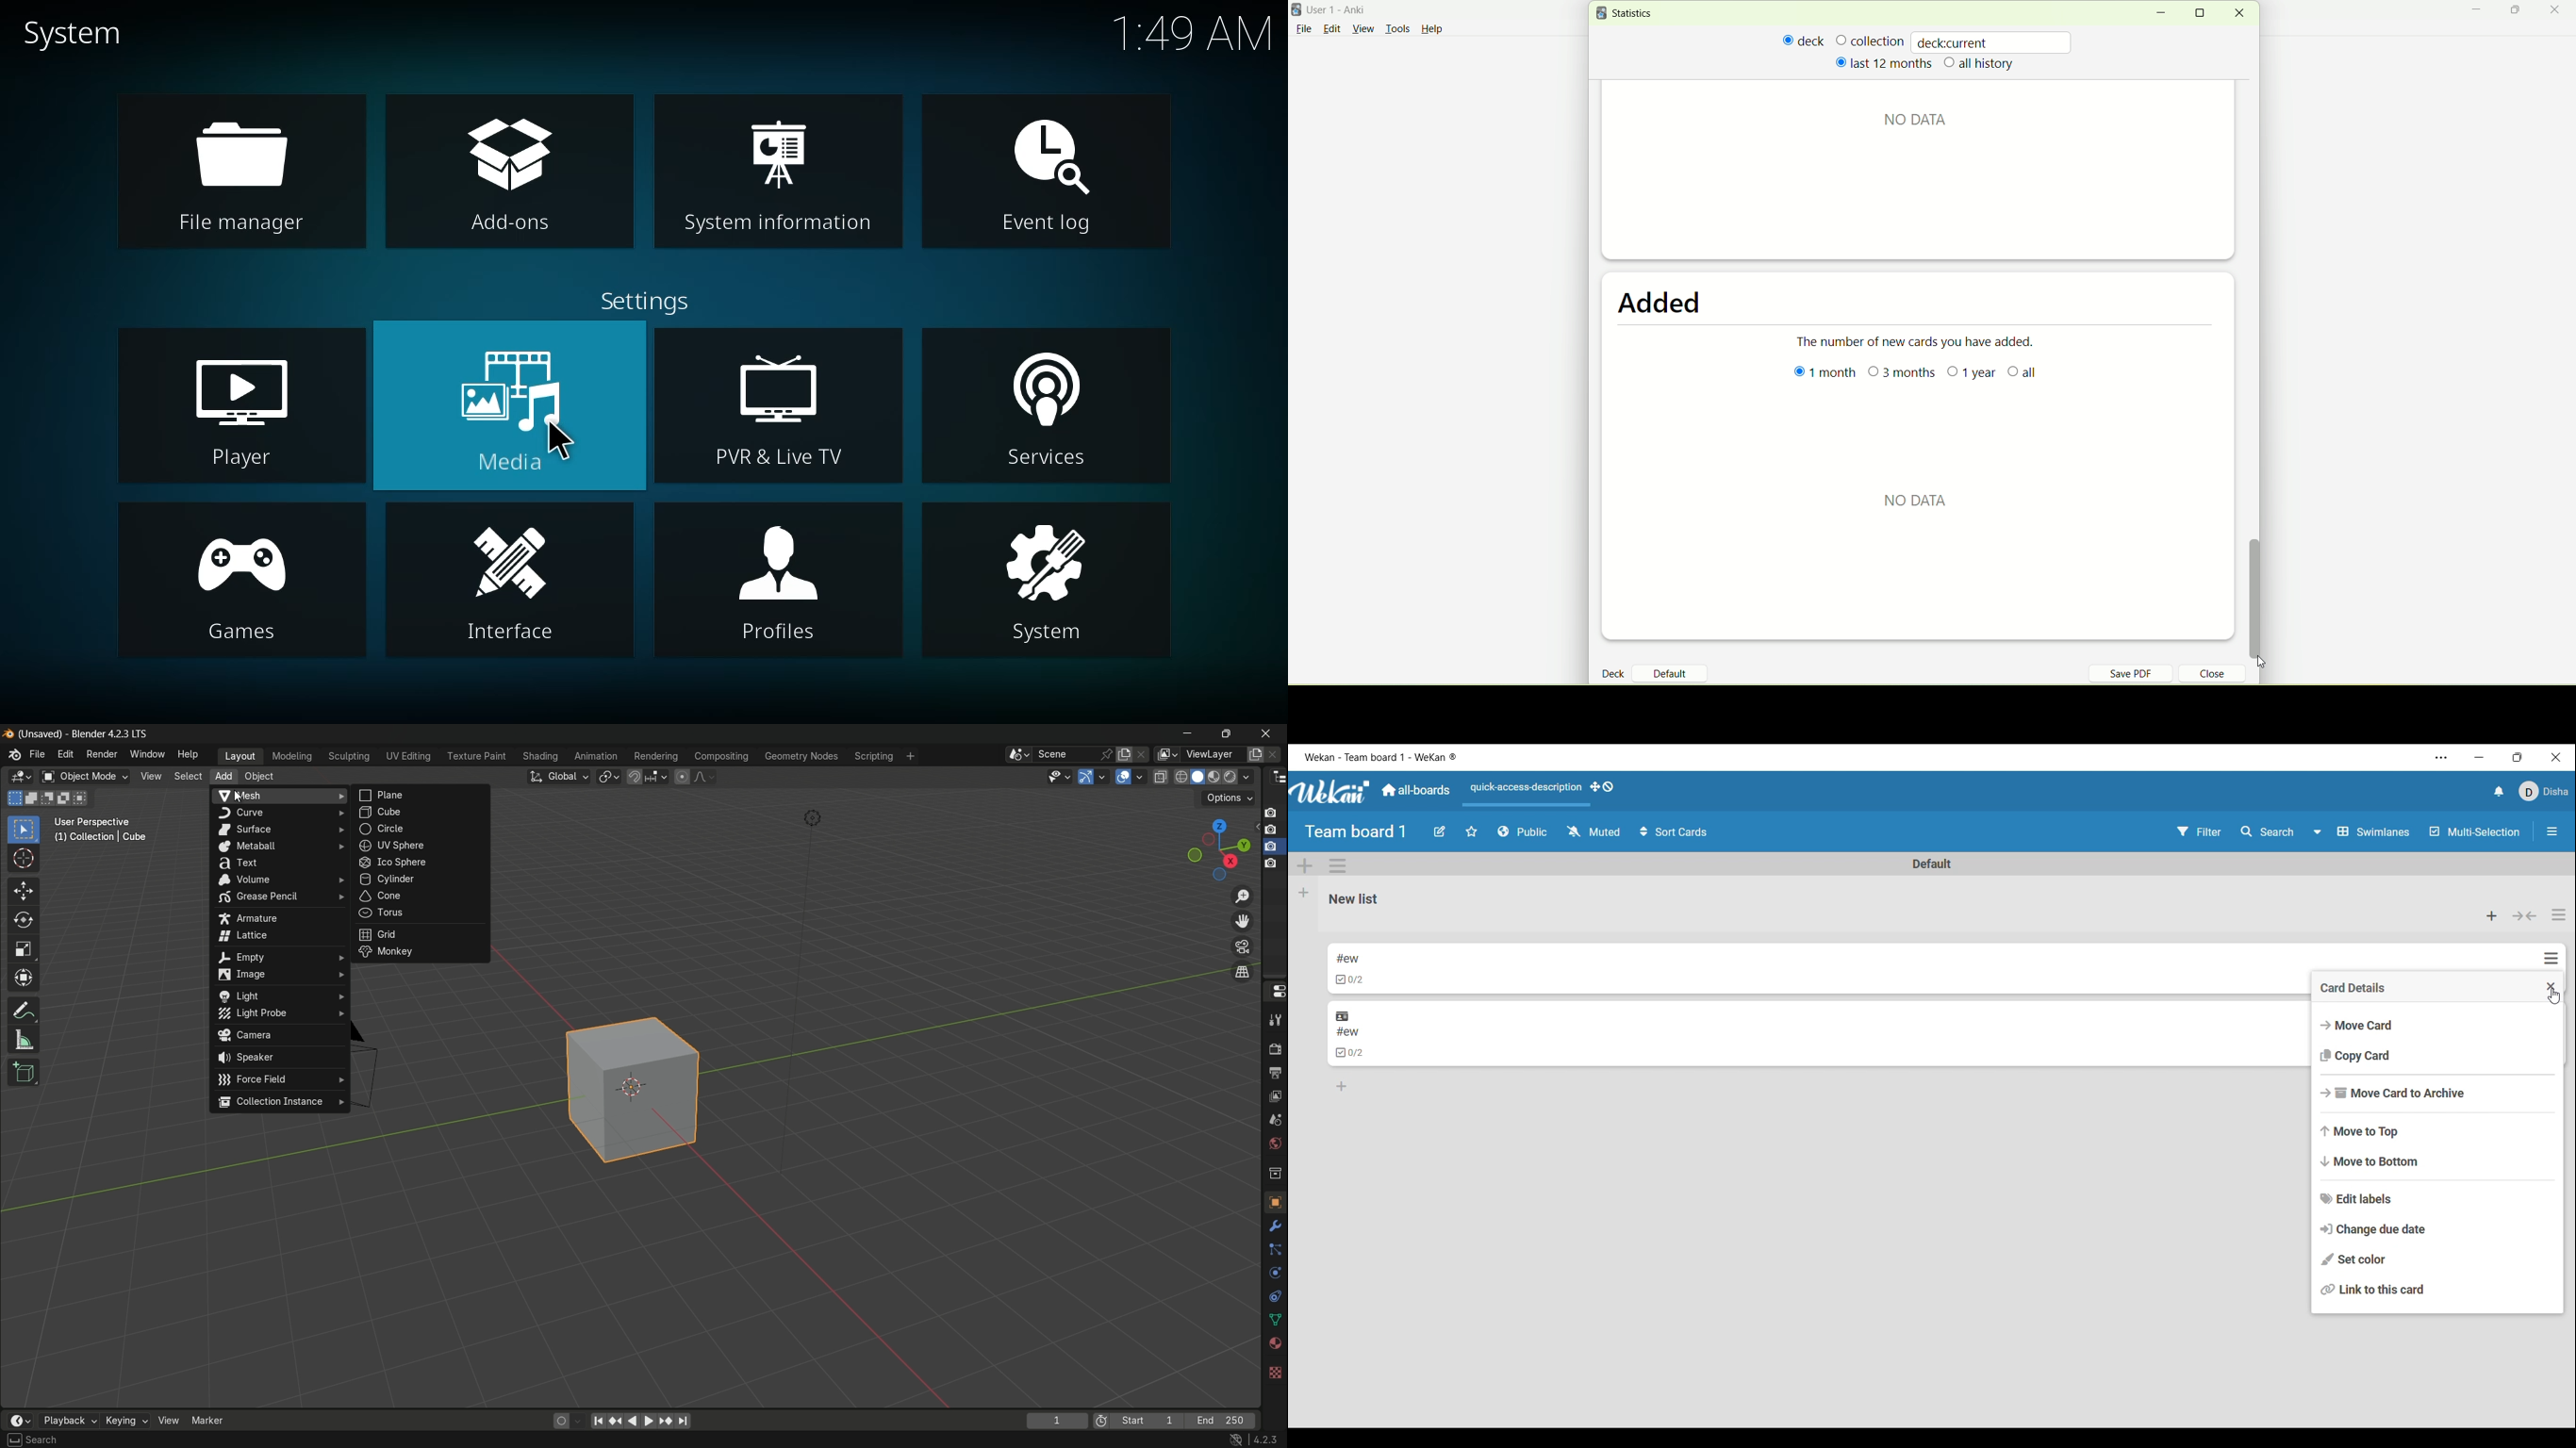  Describe the element at coordinates (1271, 847) in the screenshot. I see `layer 3` at that location.